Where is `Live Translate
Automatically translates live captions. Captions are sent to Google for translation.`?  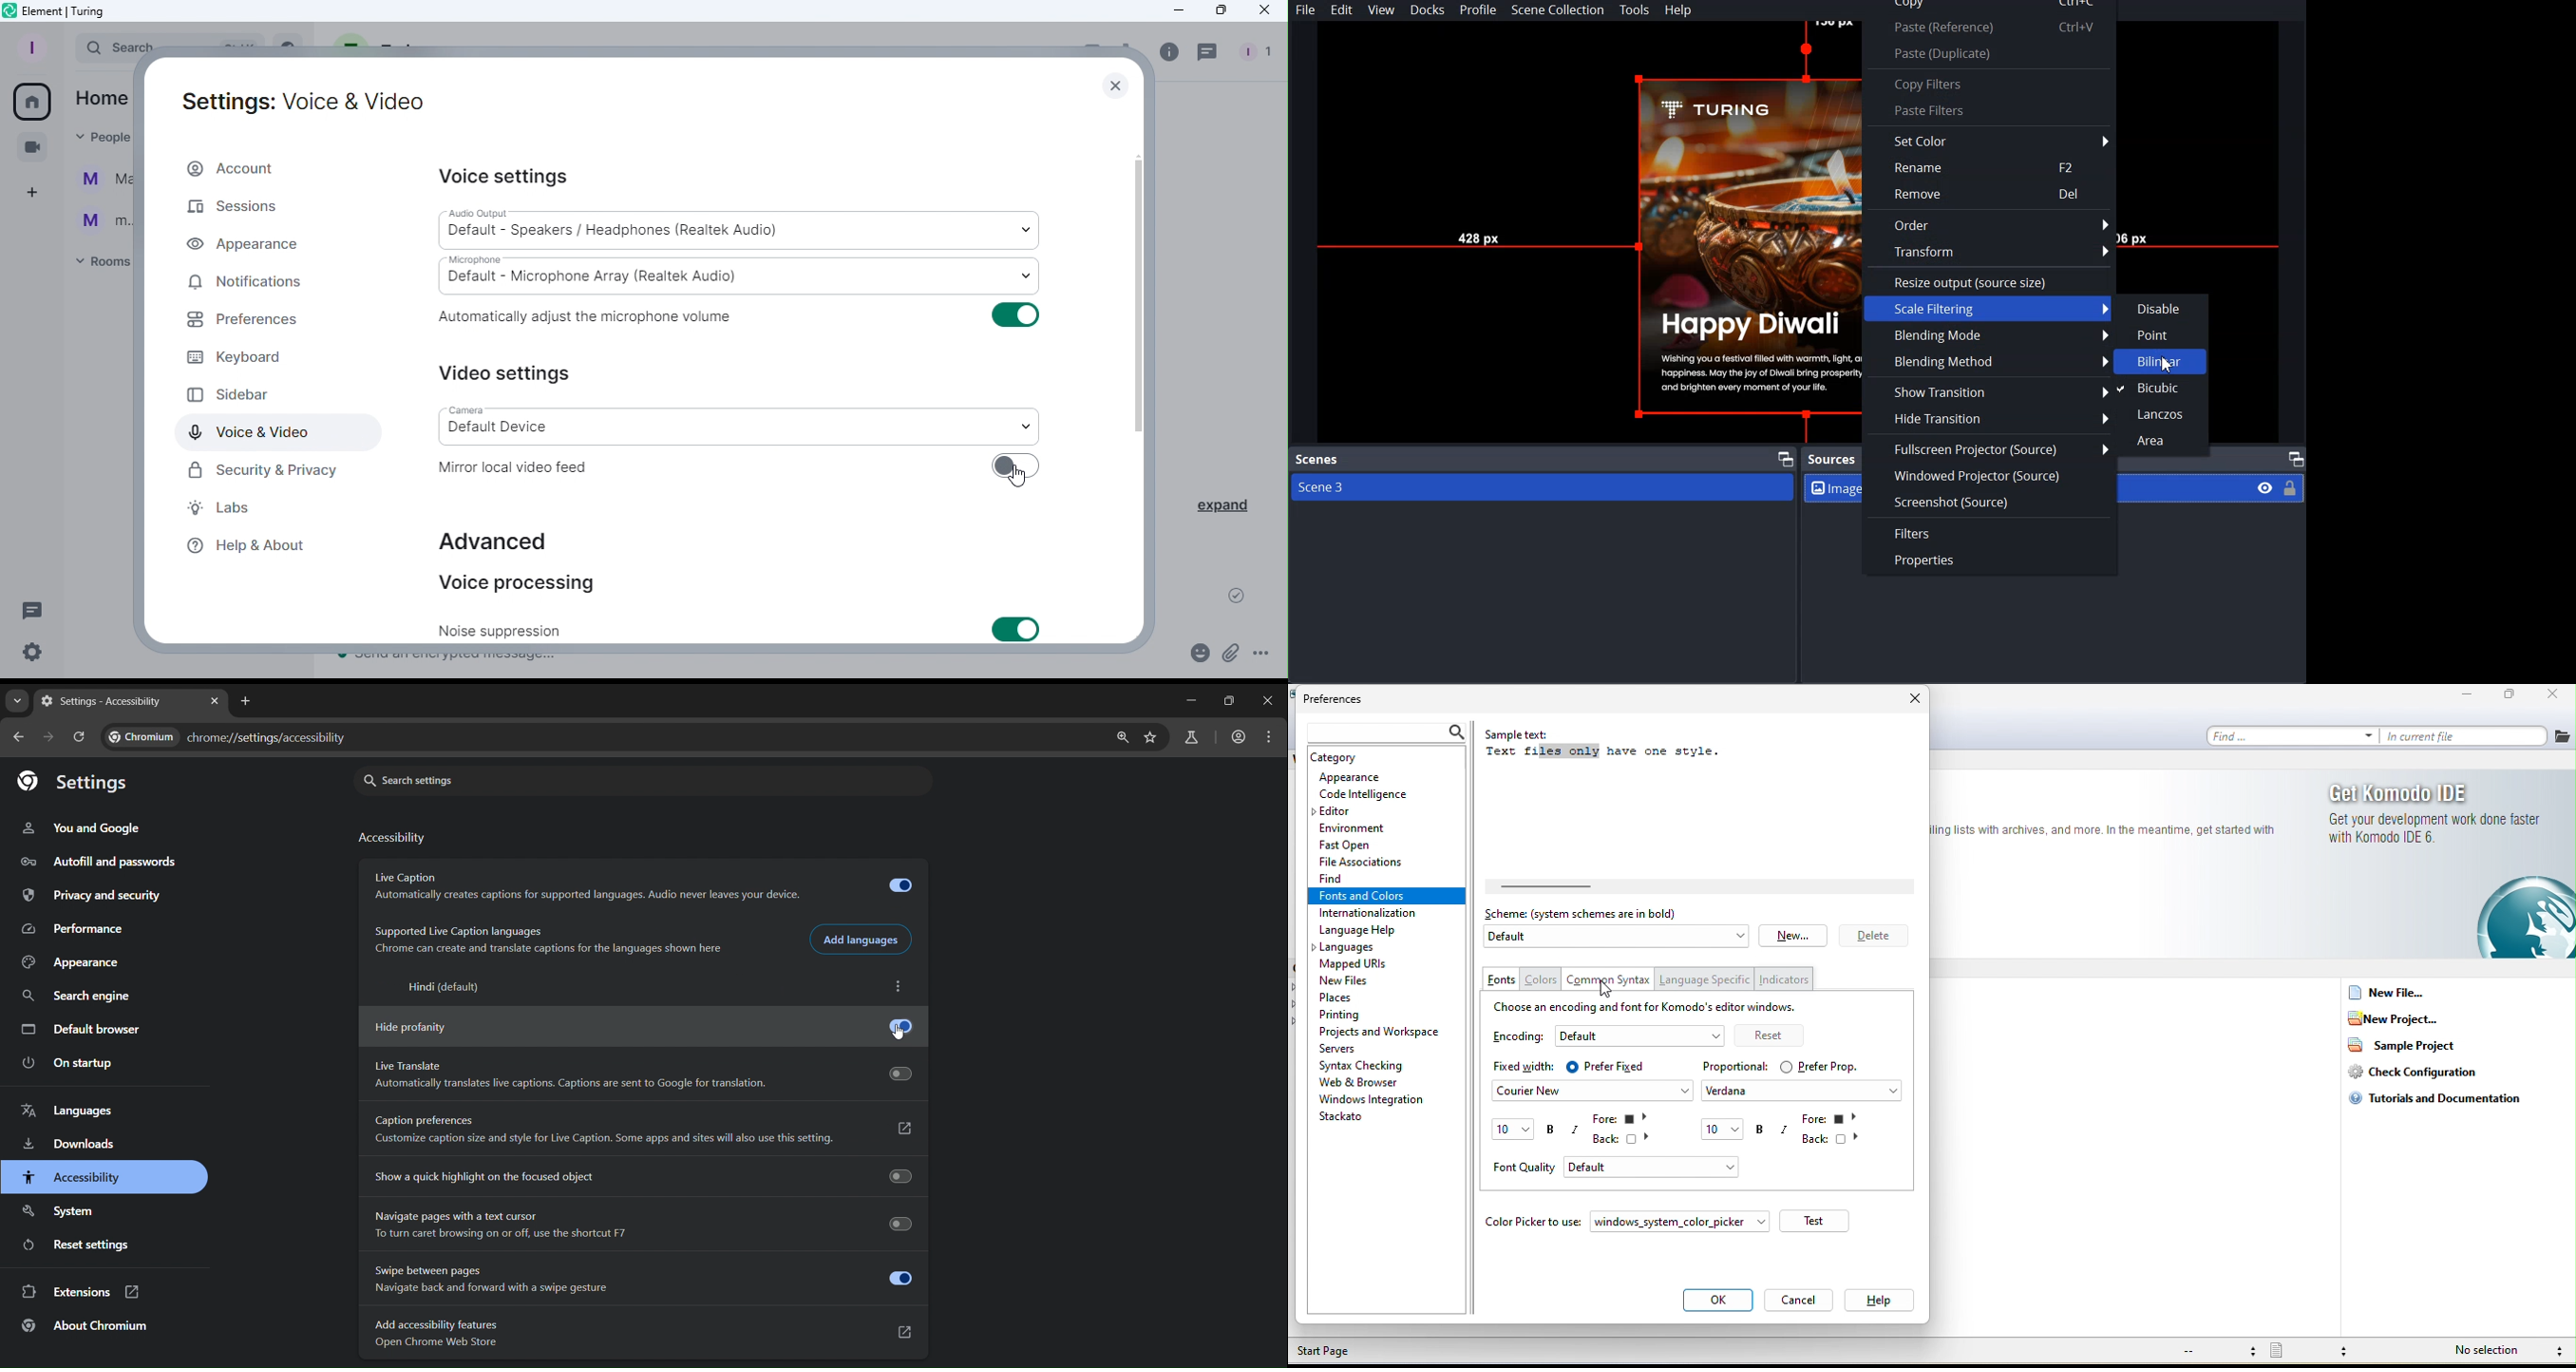
Live Translate
Automatically translates live captions. Captions are sent to Google for translation. is located at coordinates (641, 1077).